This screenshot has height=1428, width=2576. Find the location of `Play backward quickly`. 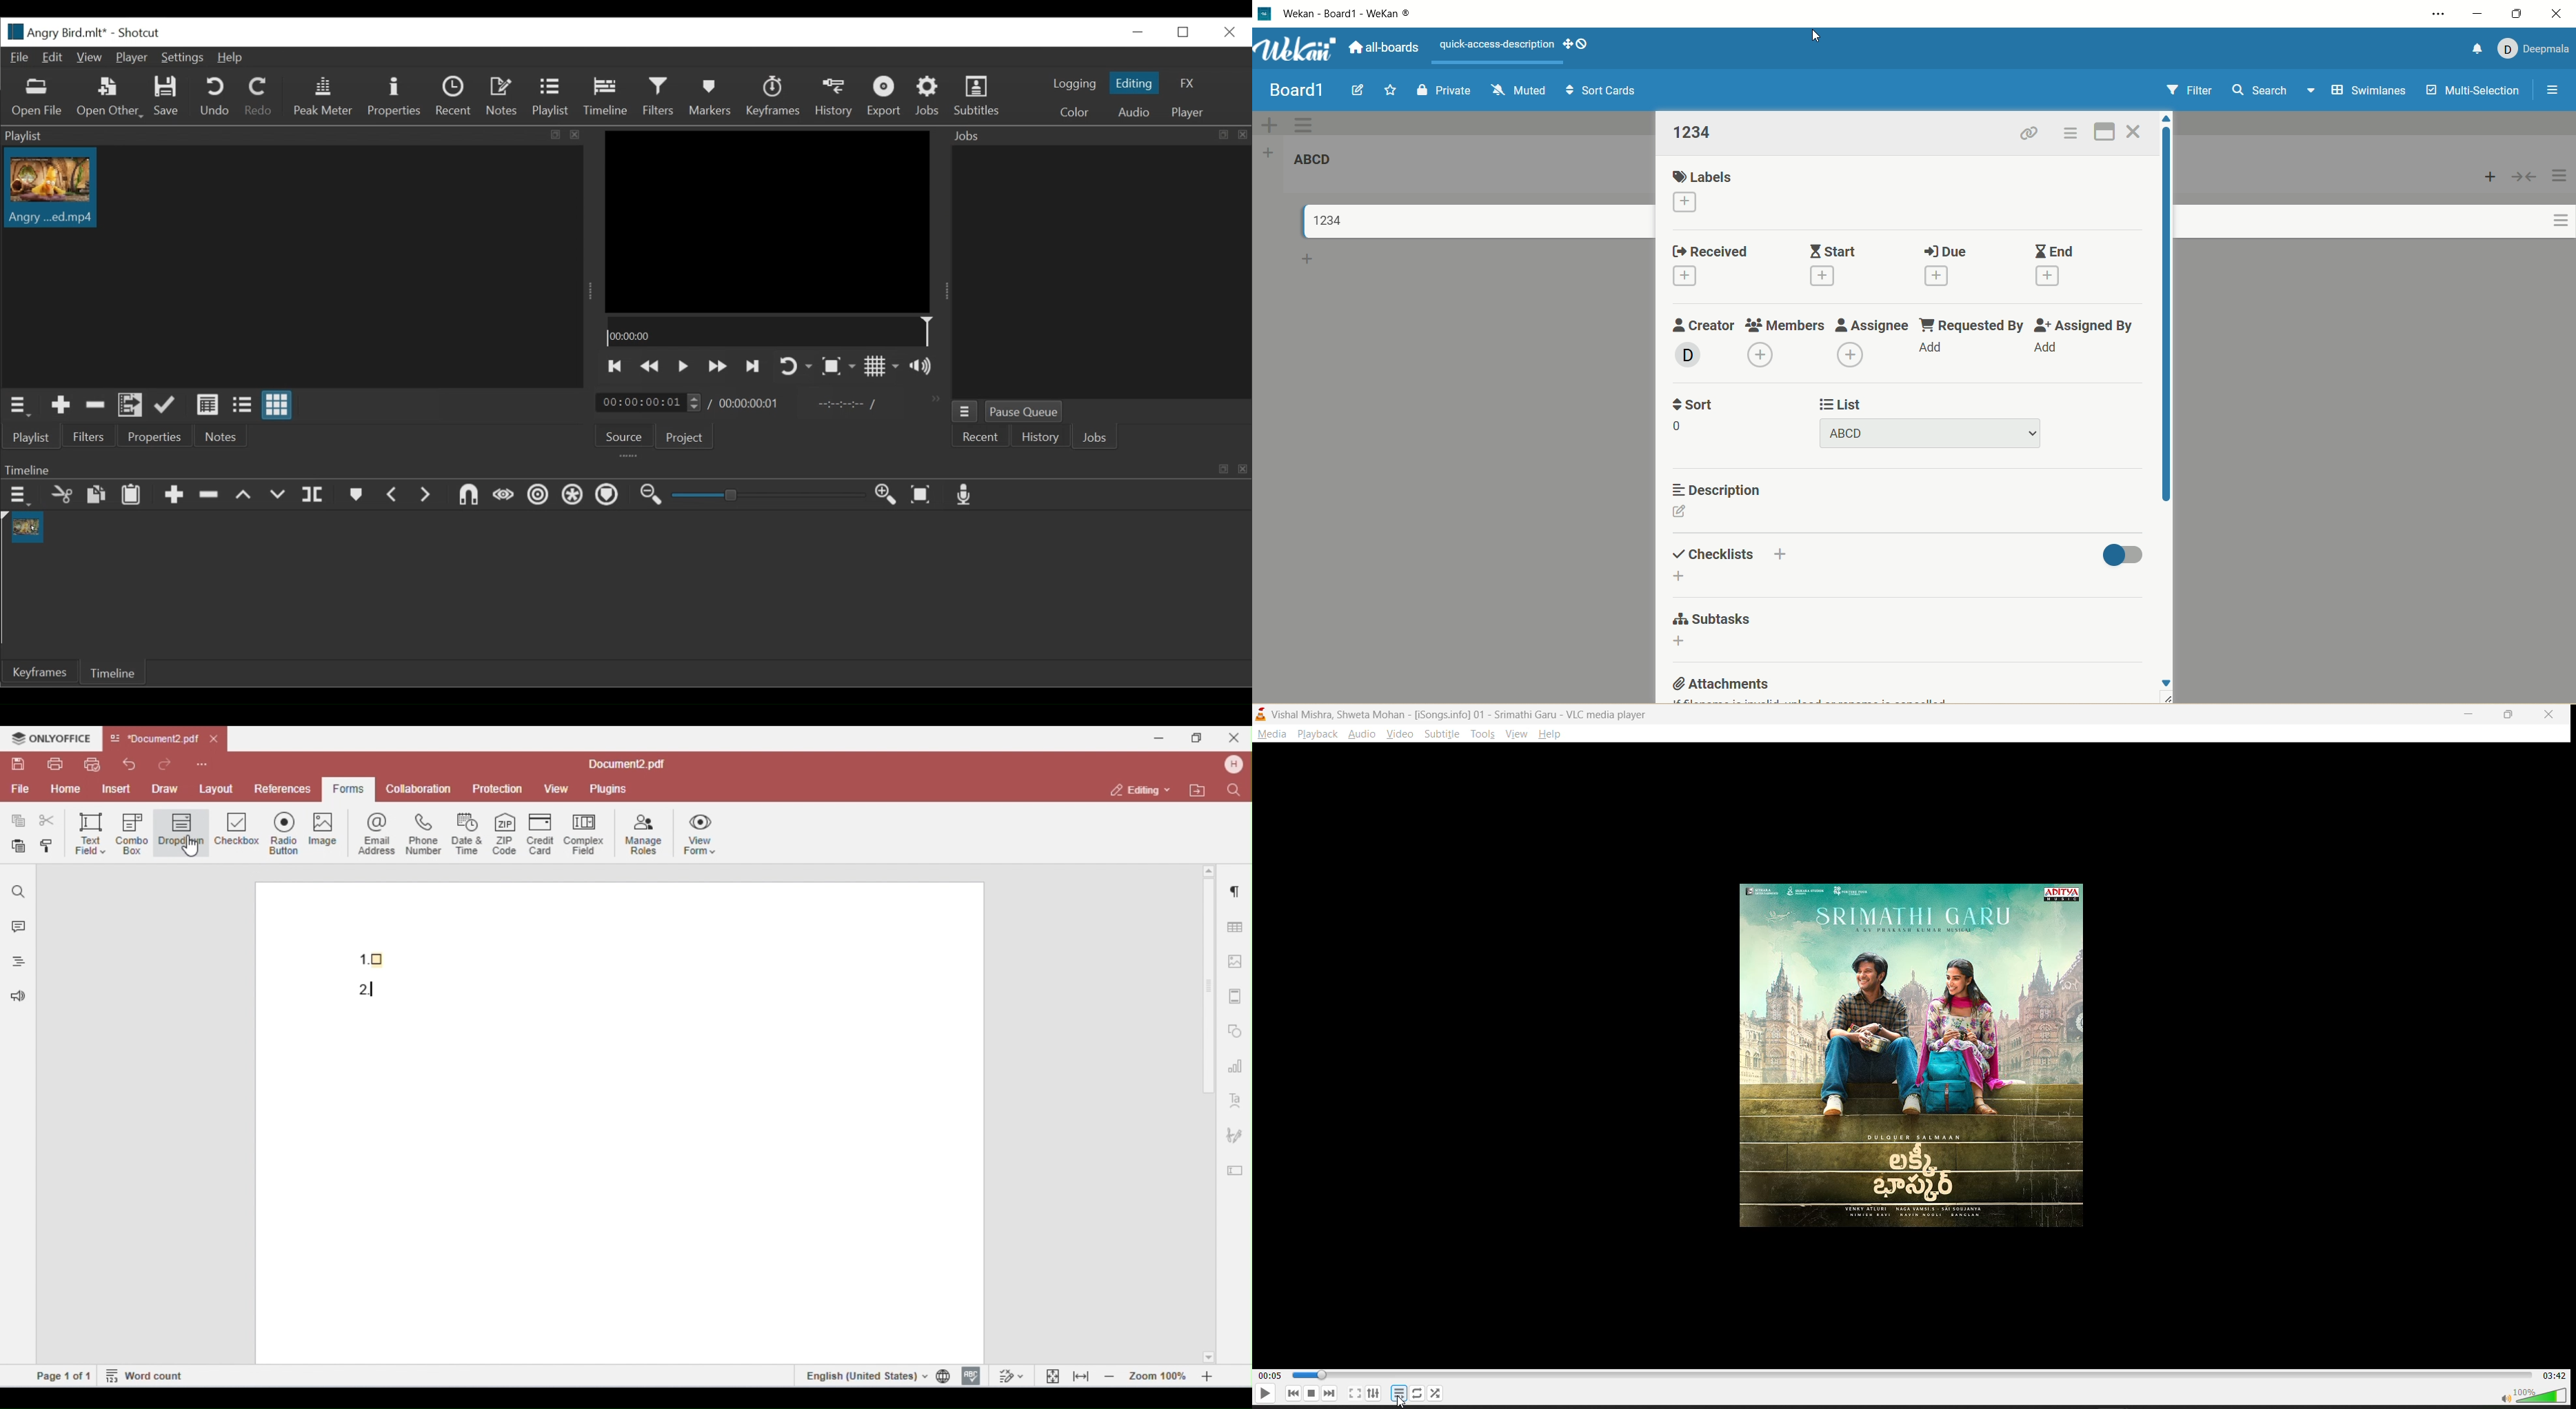

Play backward quickly is located at coordinates (651, 366).